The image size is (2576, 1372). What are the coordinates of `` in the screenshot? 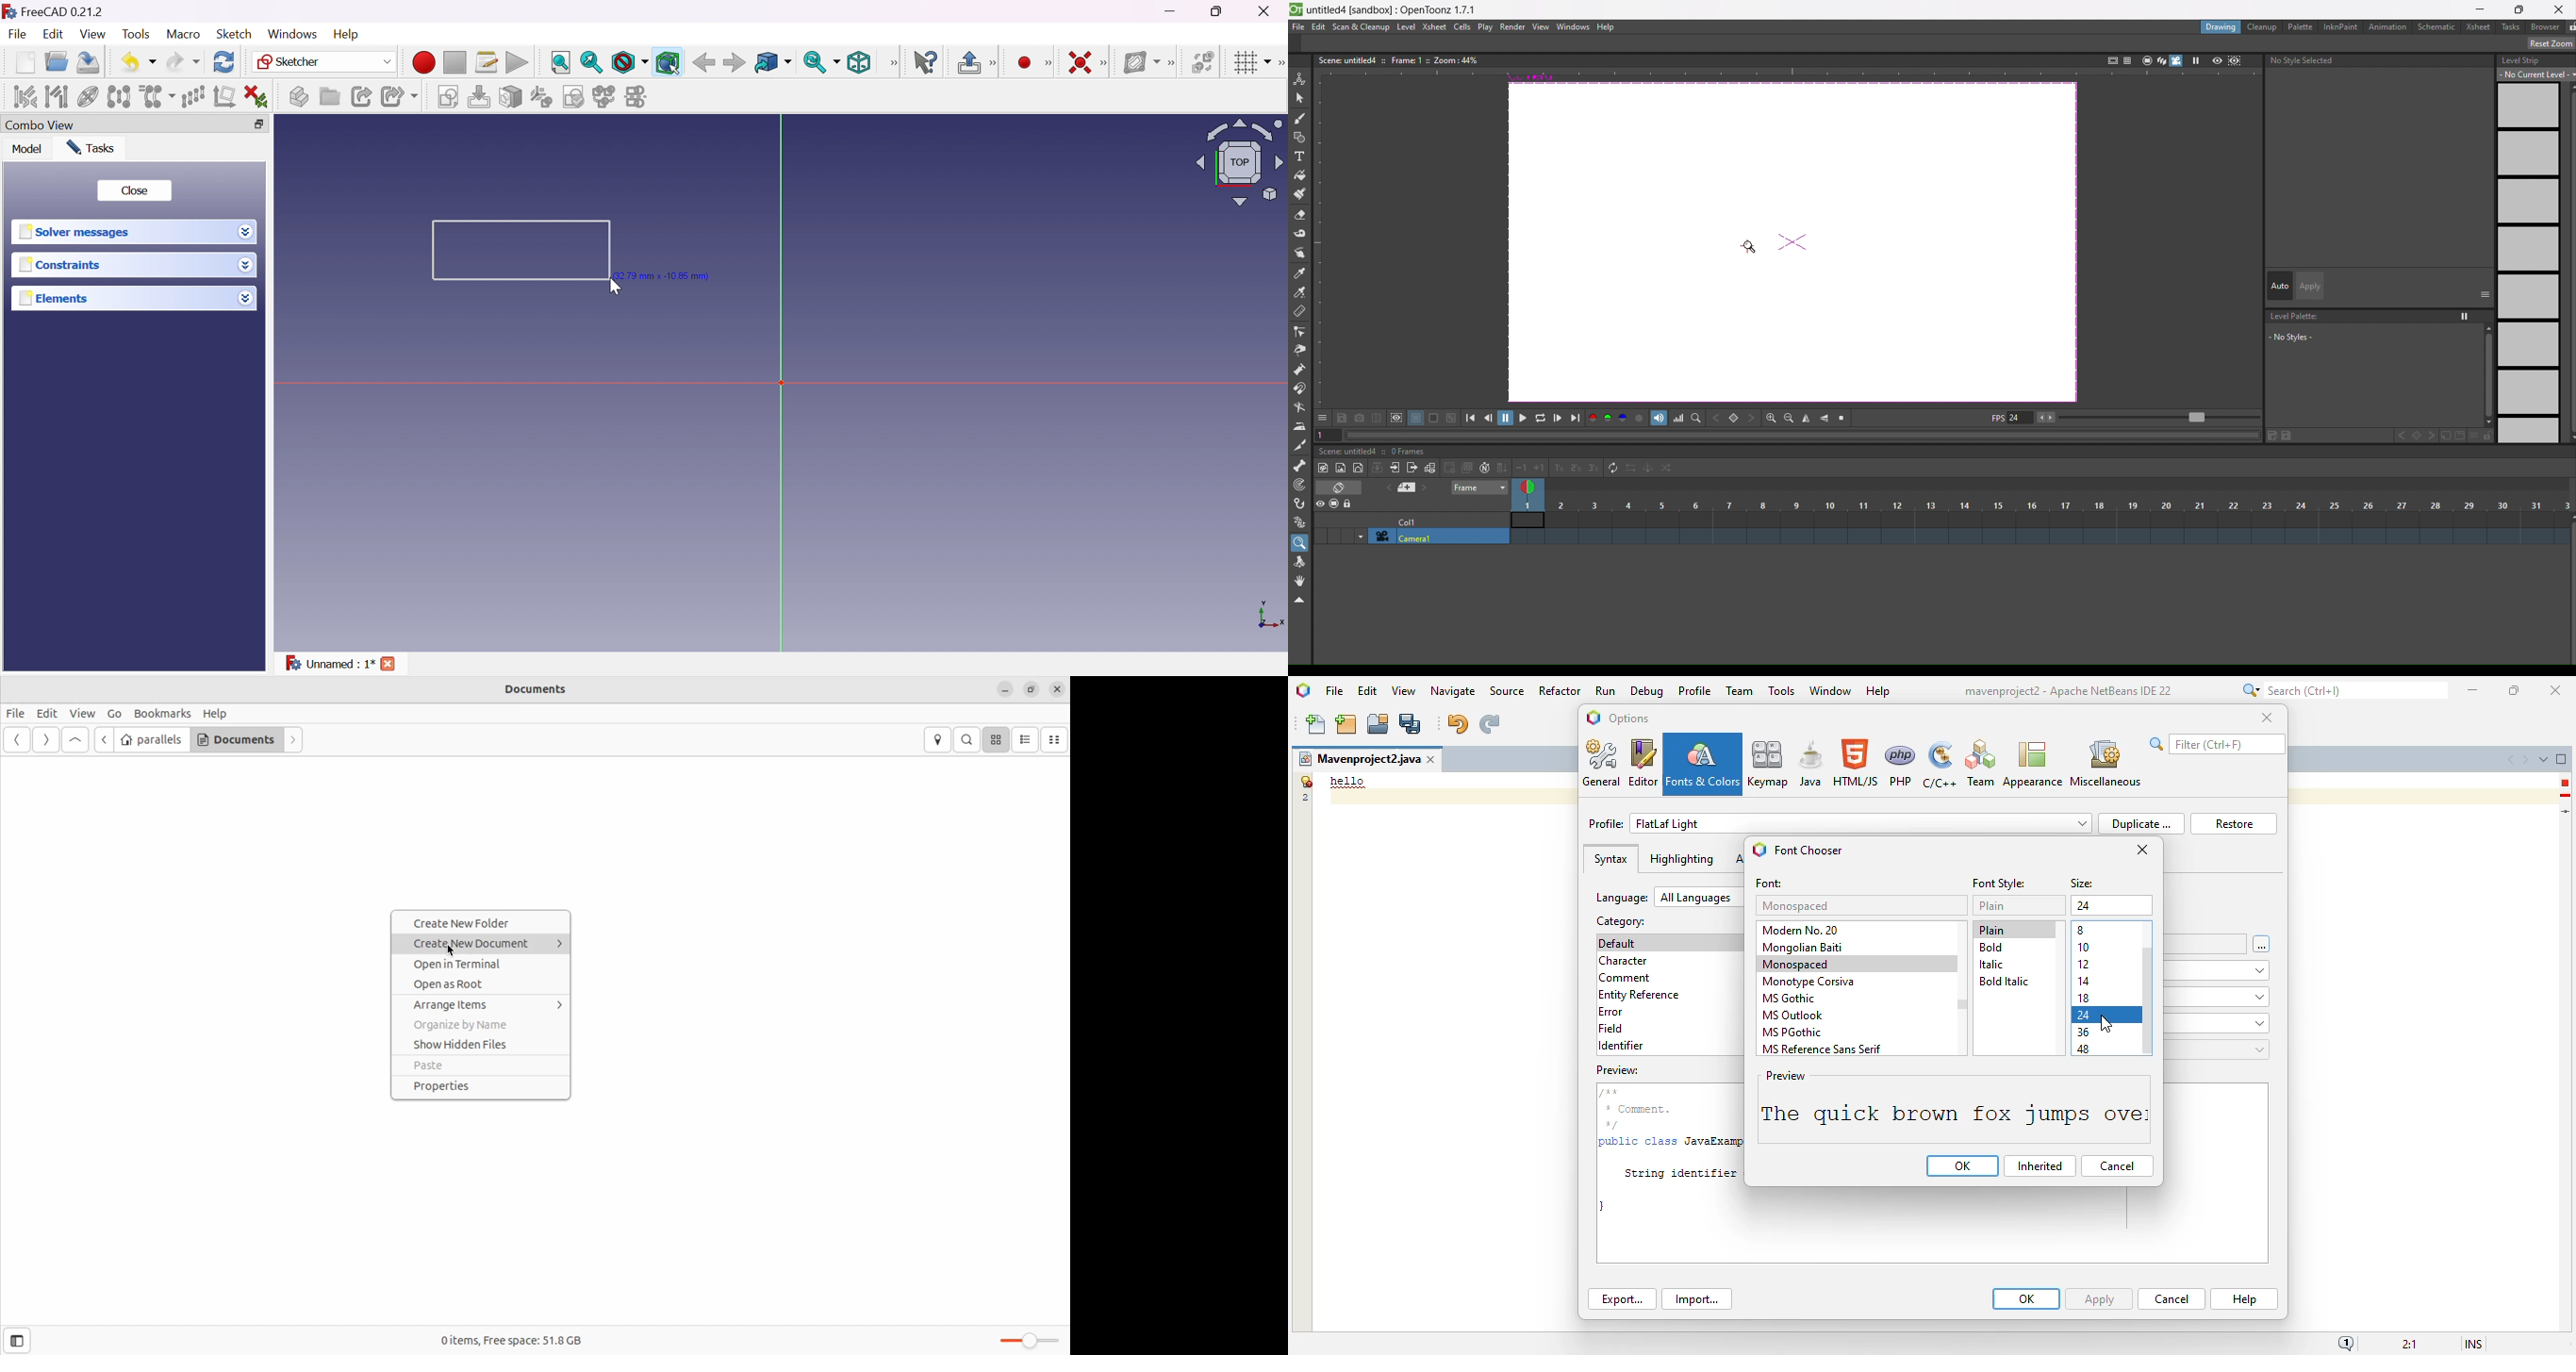 It's located at (1678, 418).